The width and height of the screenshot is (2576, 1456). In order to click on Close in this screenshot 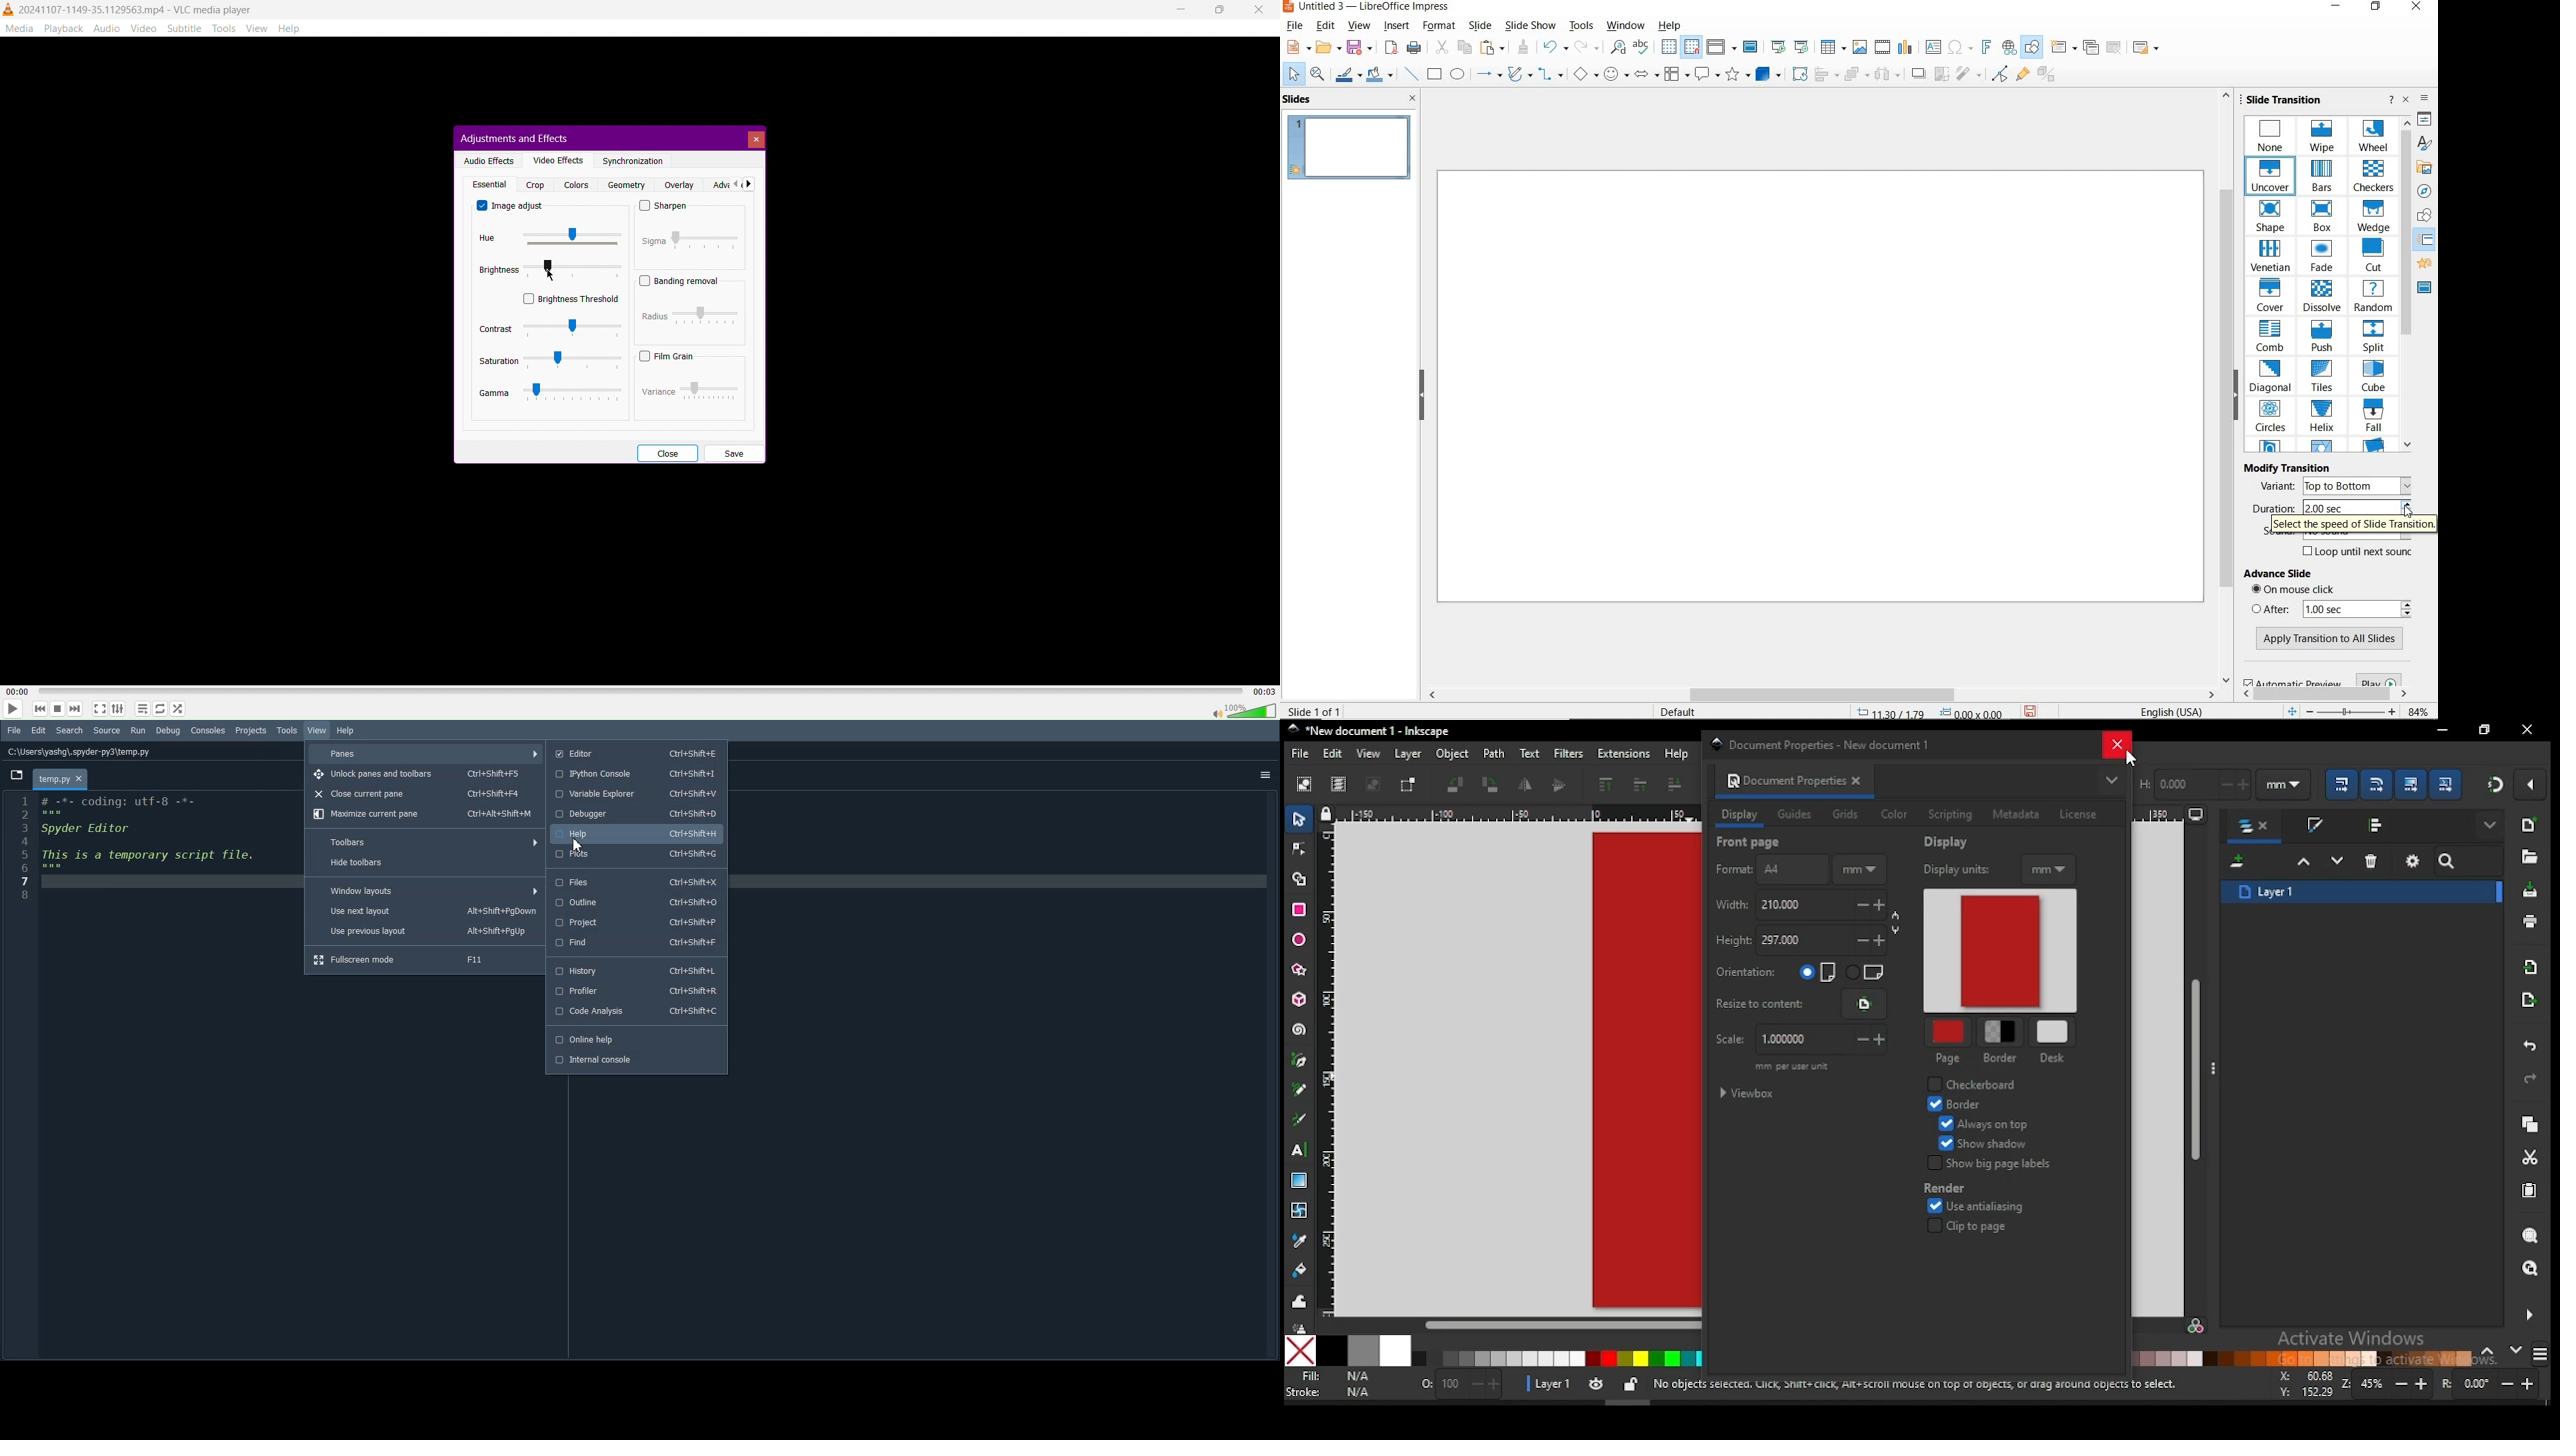, I will do `click(1261, 10)`.